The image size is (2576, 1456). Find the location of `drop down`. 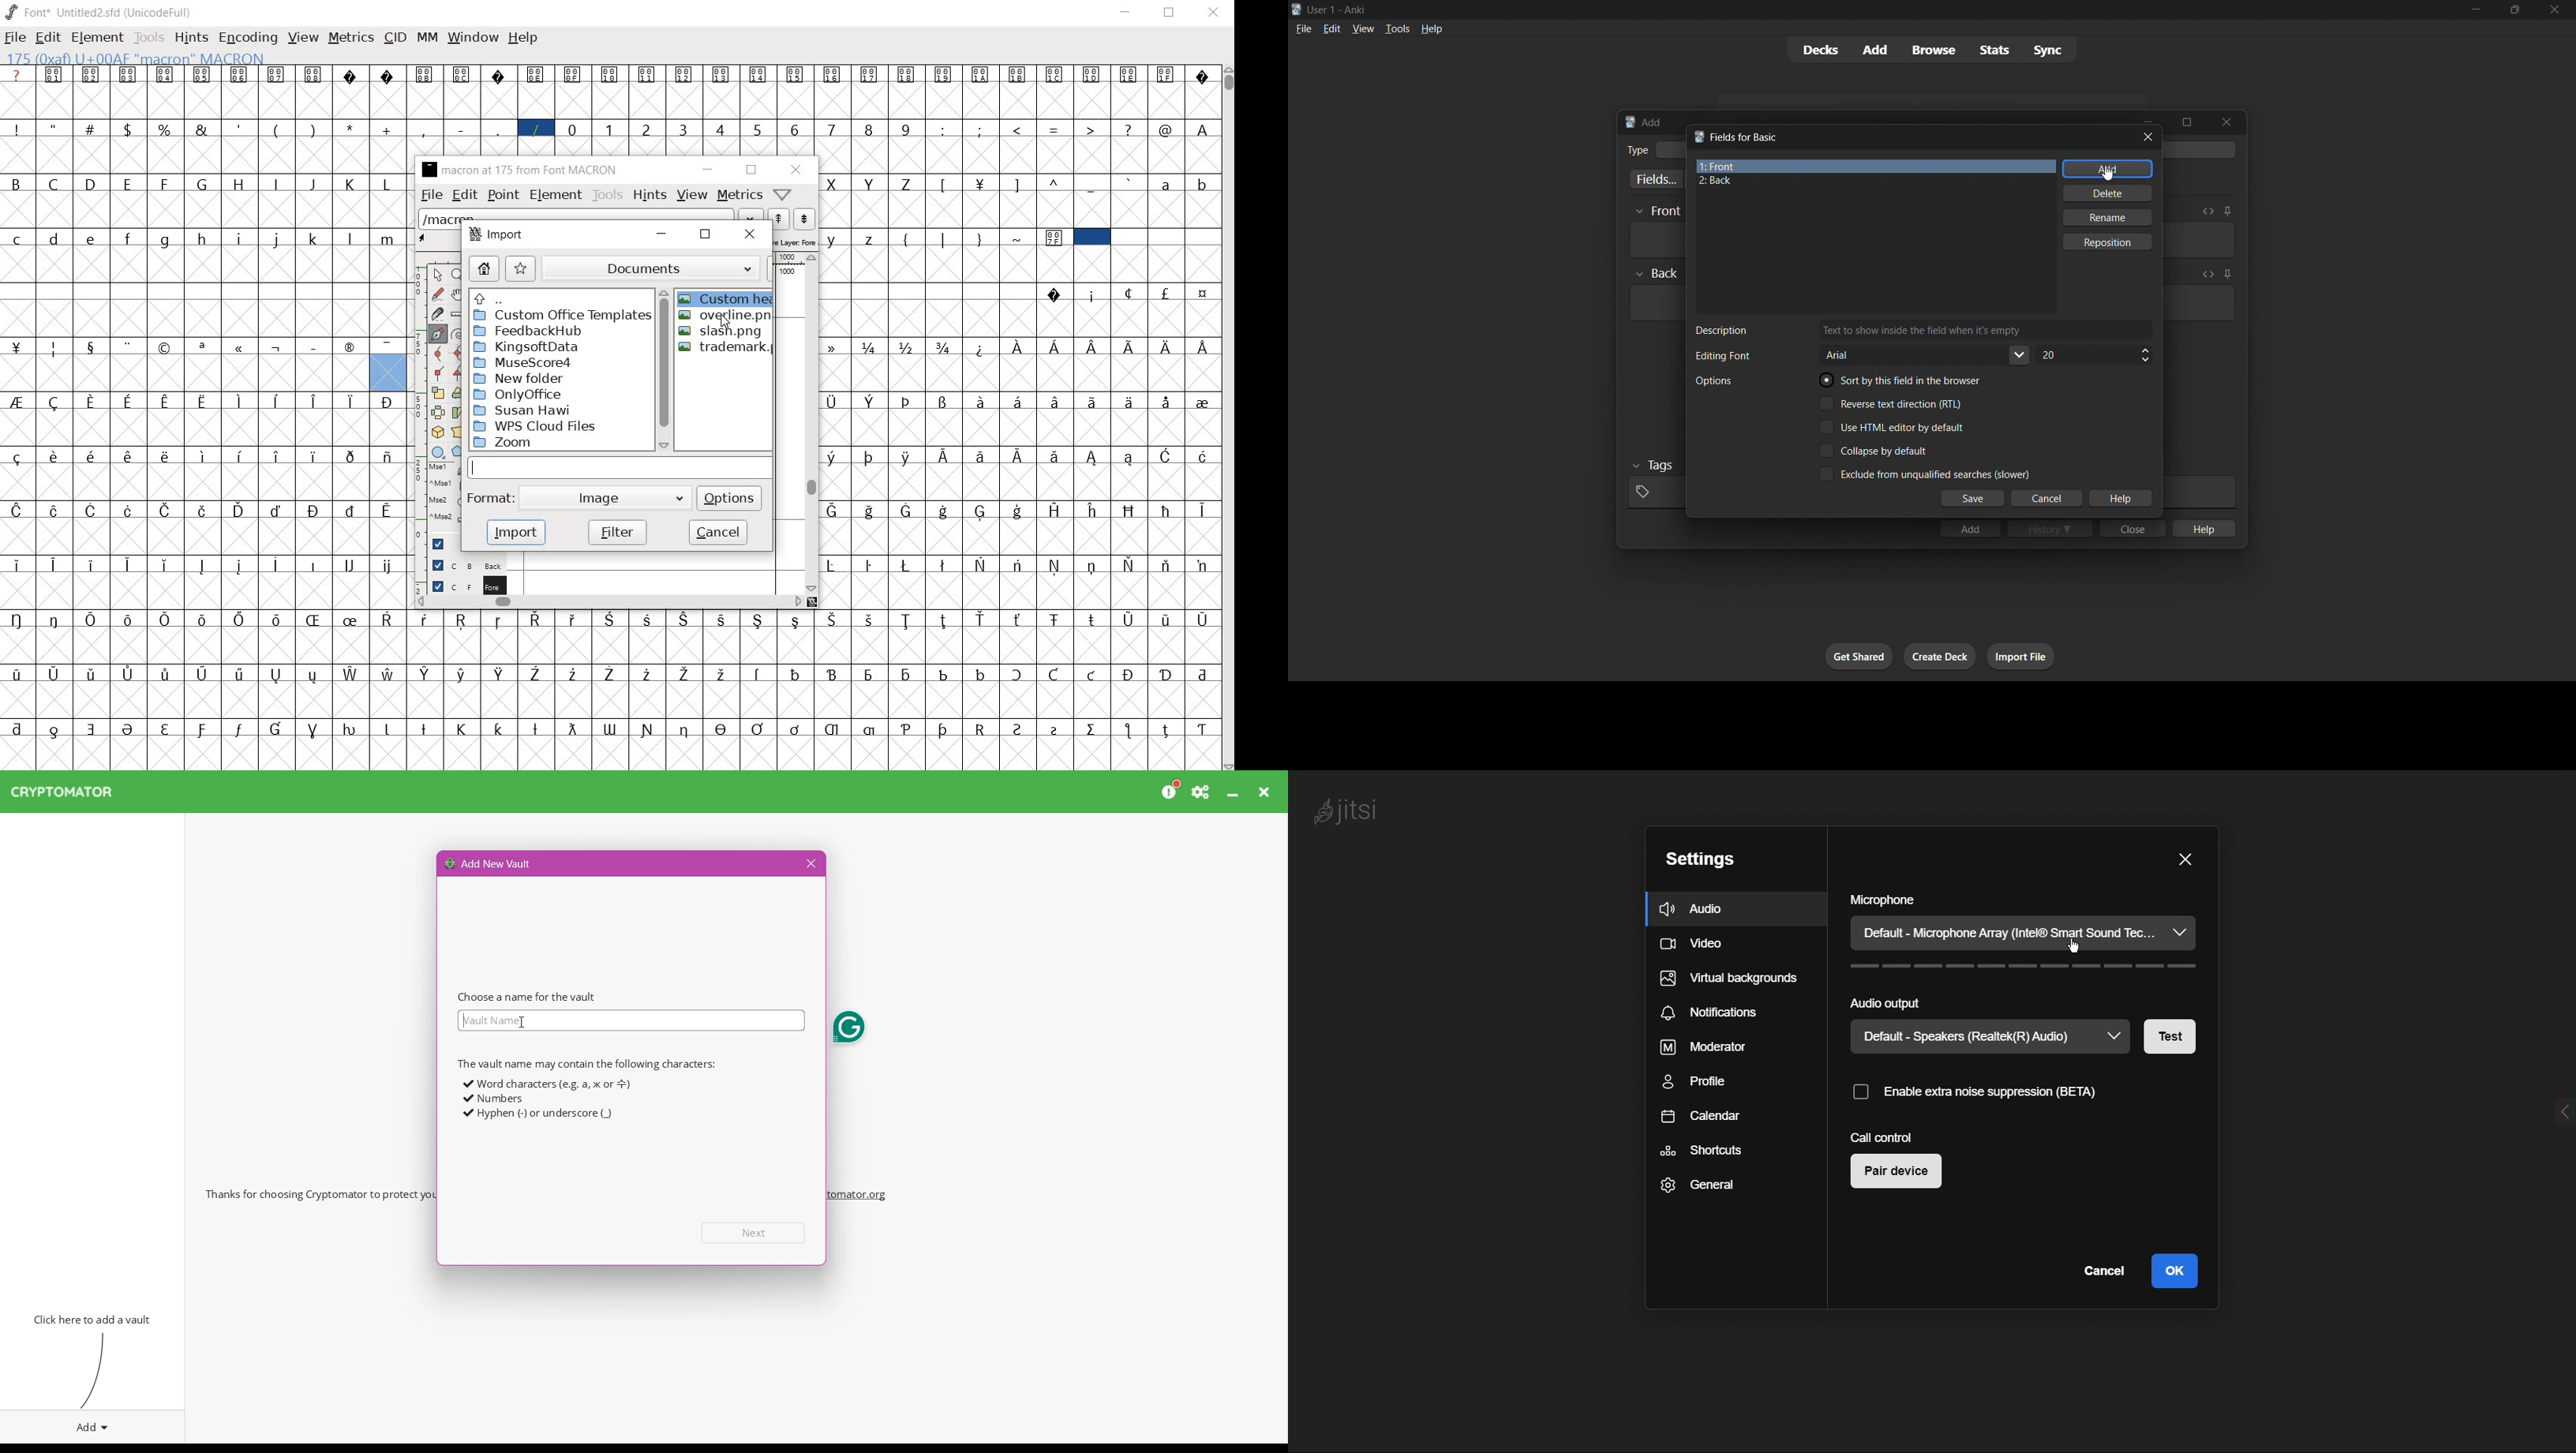

drop down is located at coordinates (752, 267).